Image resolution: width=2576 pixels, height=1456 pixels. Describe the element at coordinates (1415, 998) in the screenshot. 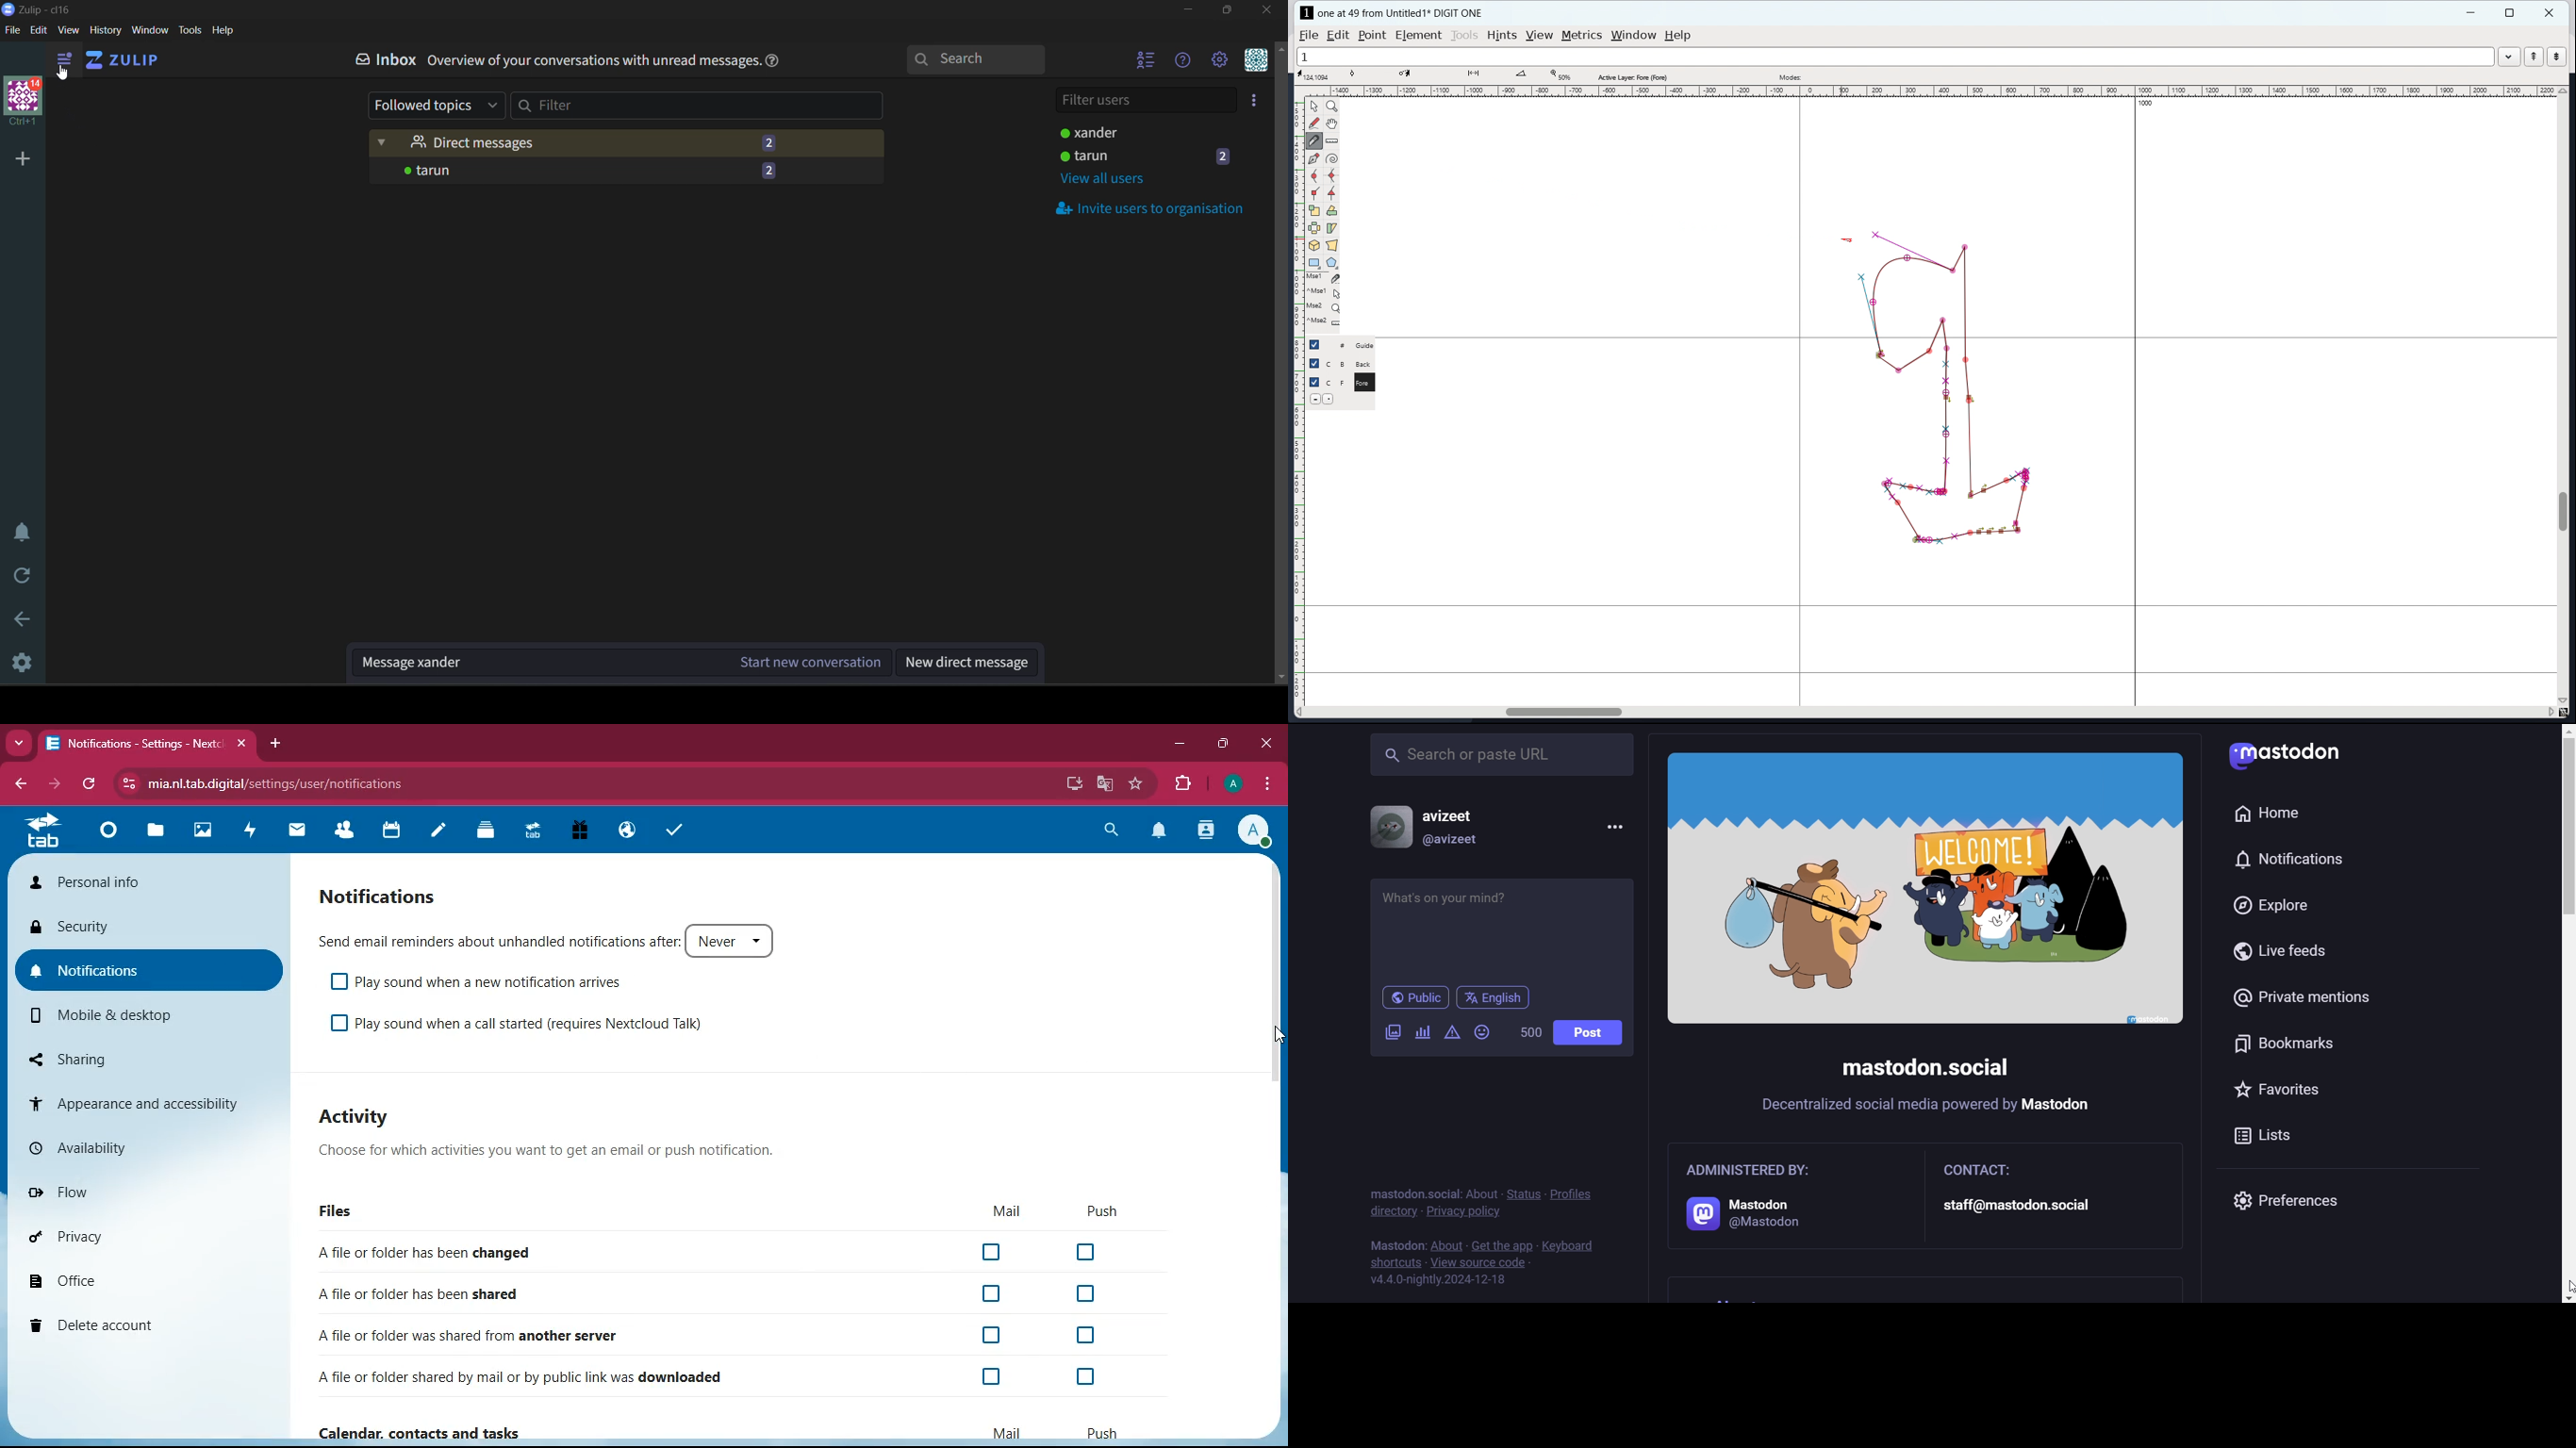

I see `Public` at that location.